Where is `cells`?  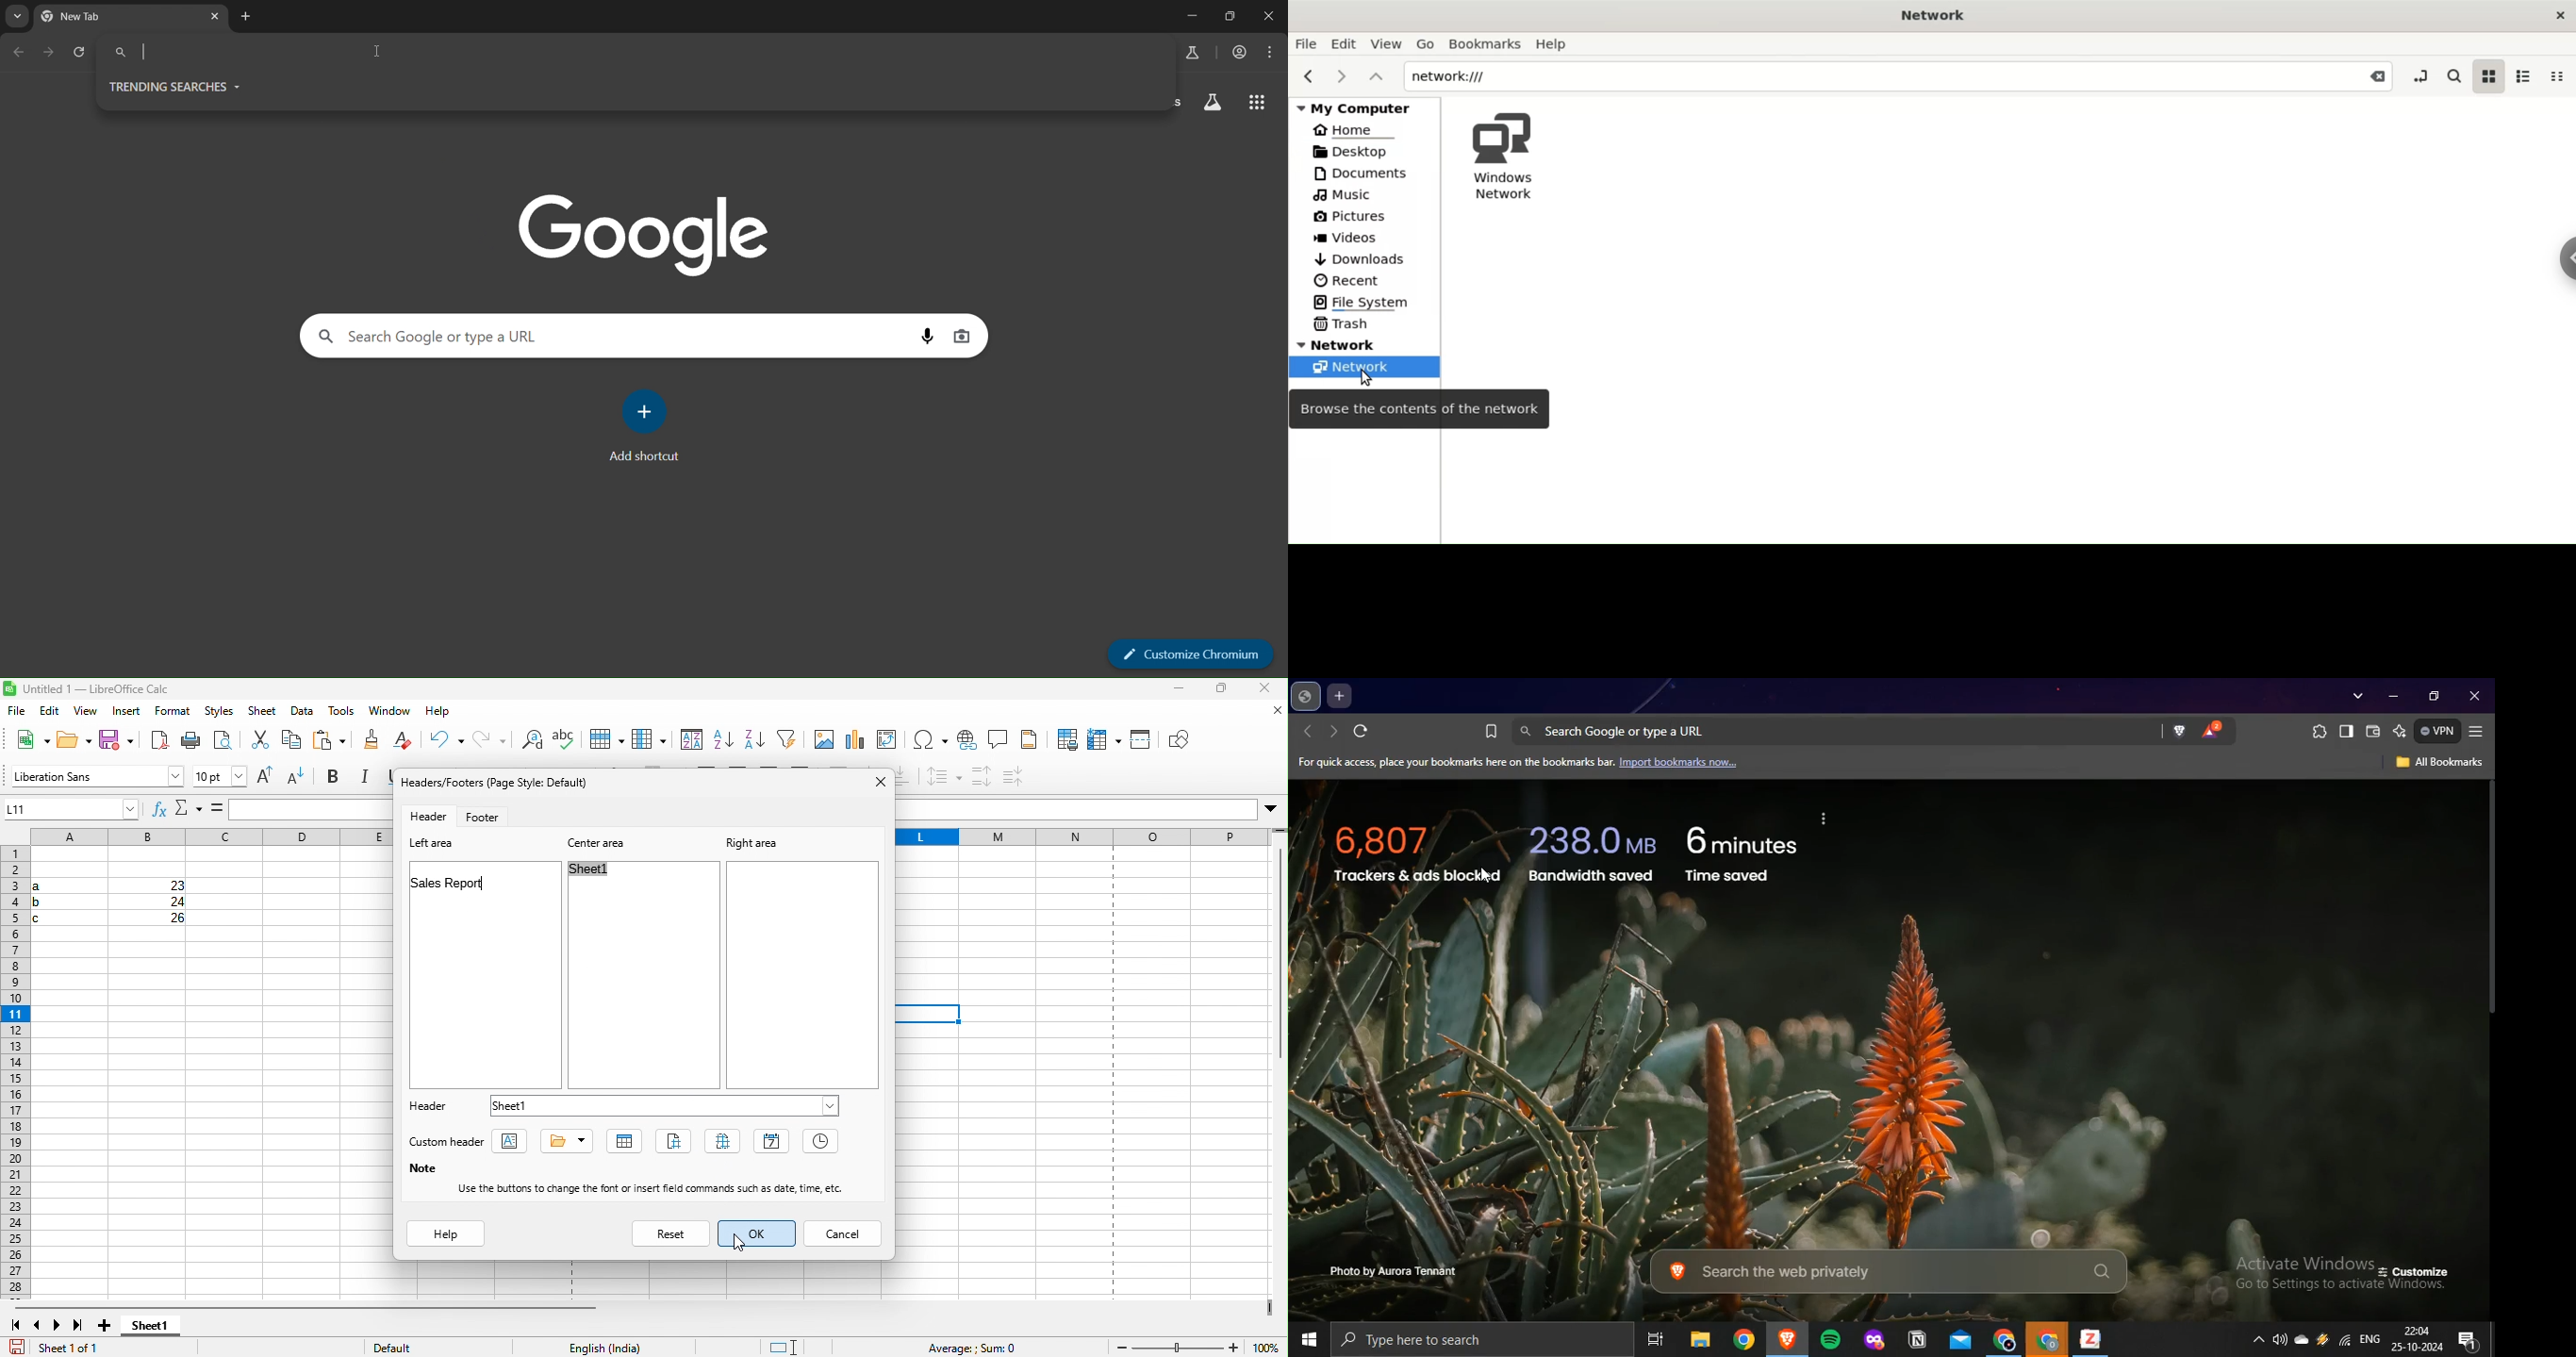
cells is located at coordinates (107, 903).